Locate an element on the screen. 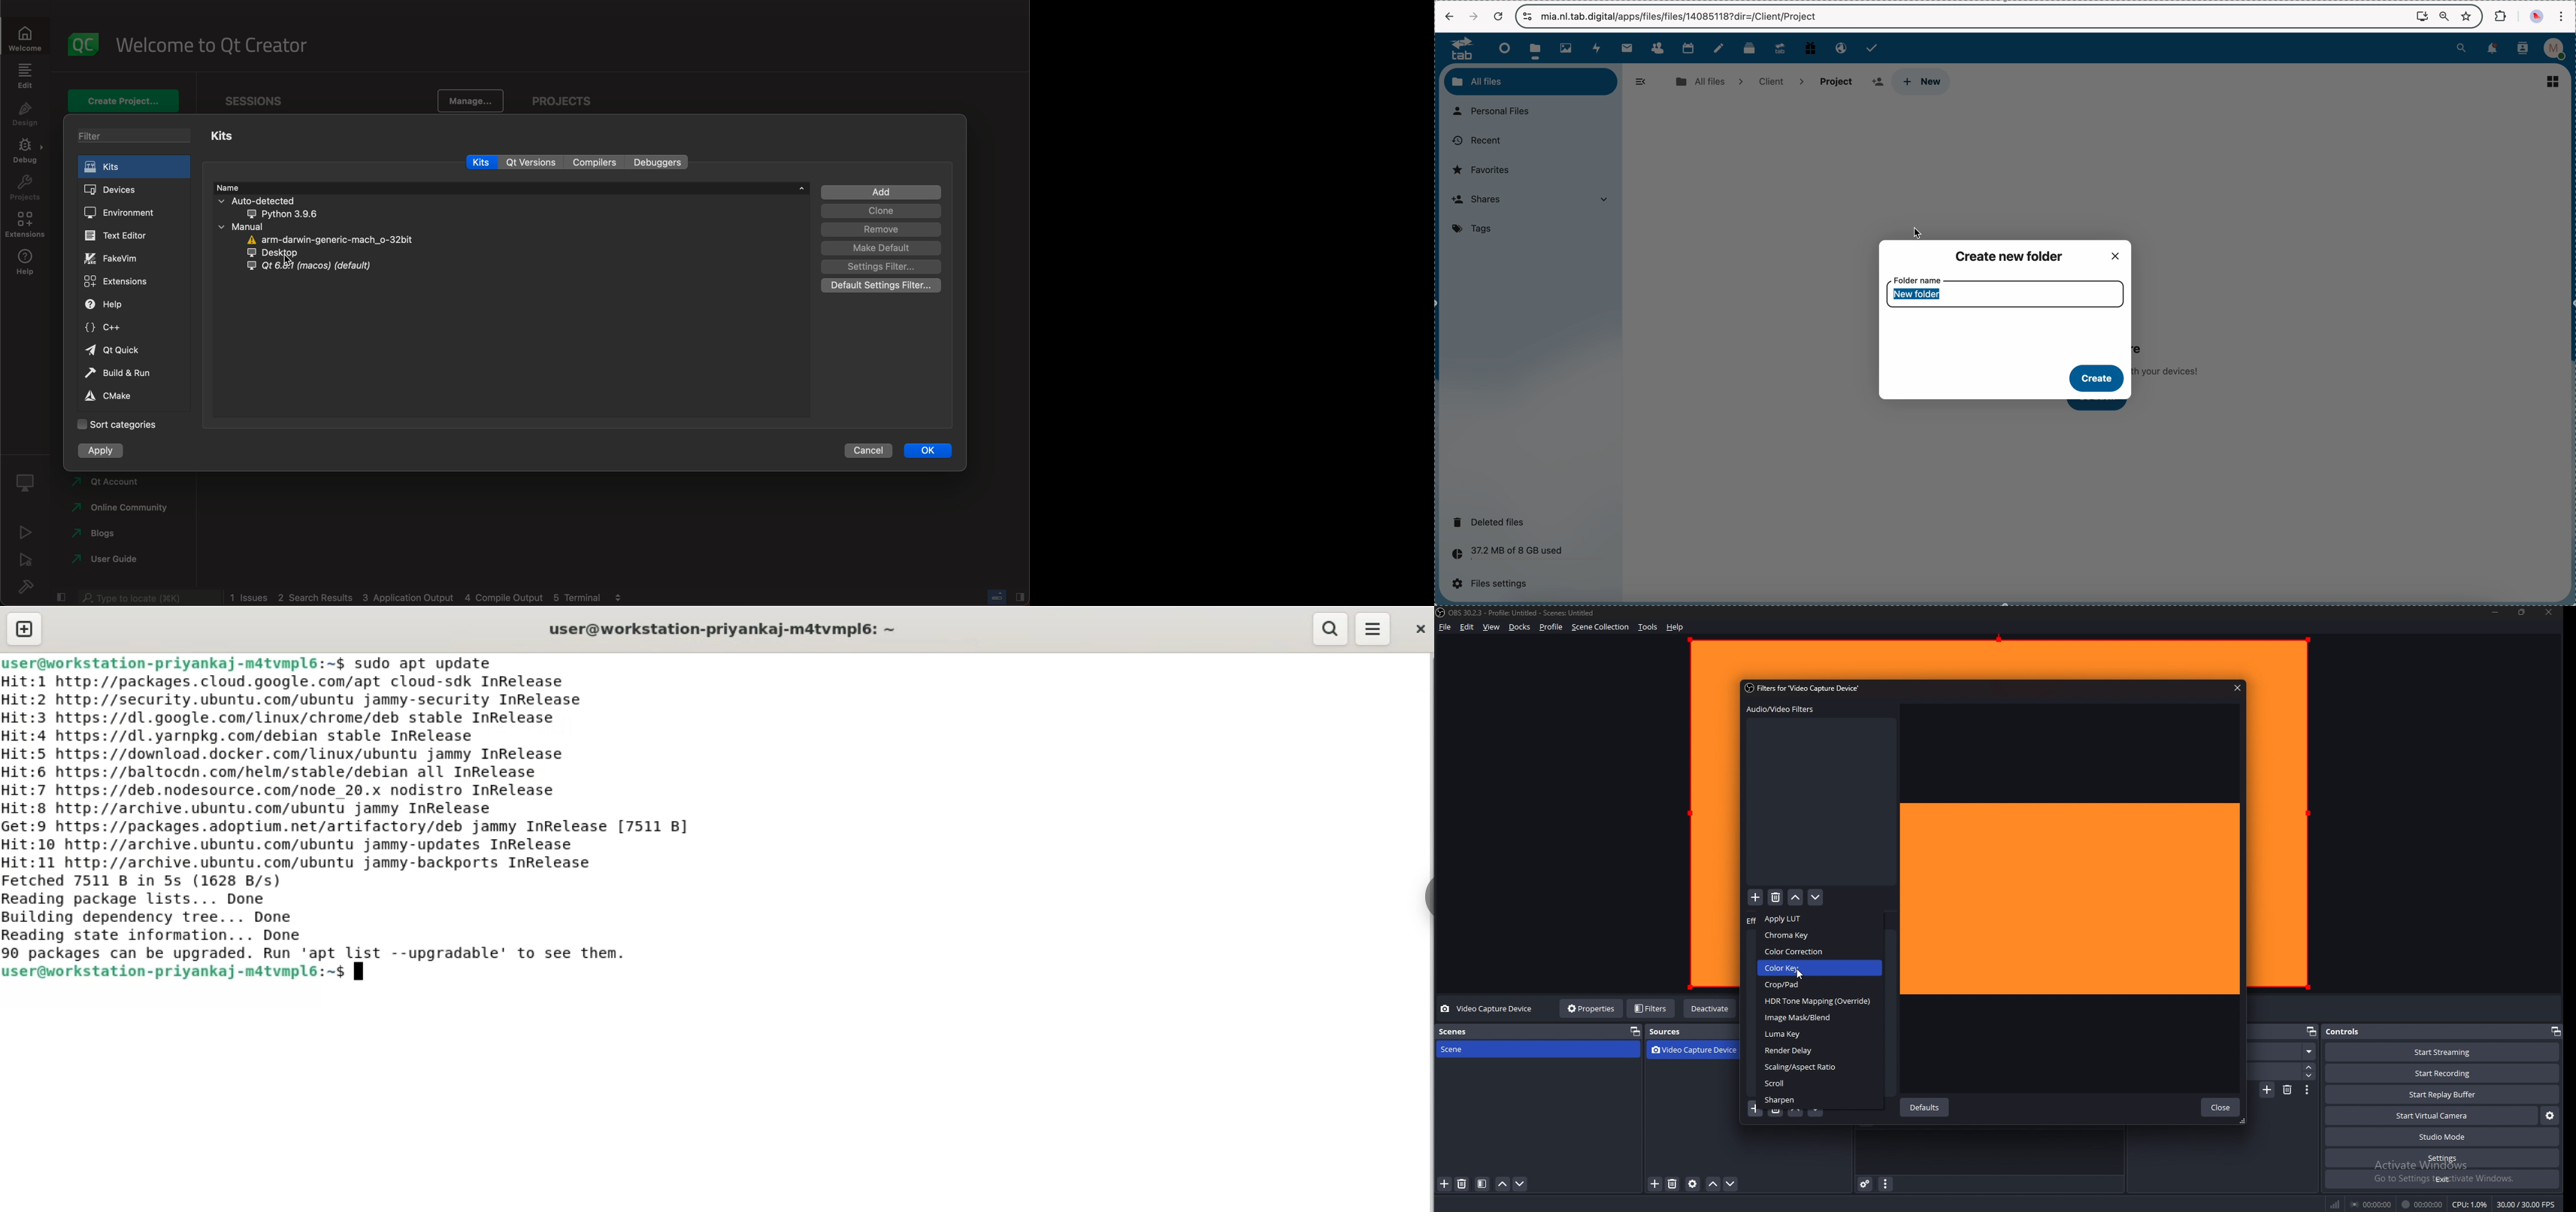 This screenshot has width=2576, height=1232. luma key is located at coordinates (1822, 1034).